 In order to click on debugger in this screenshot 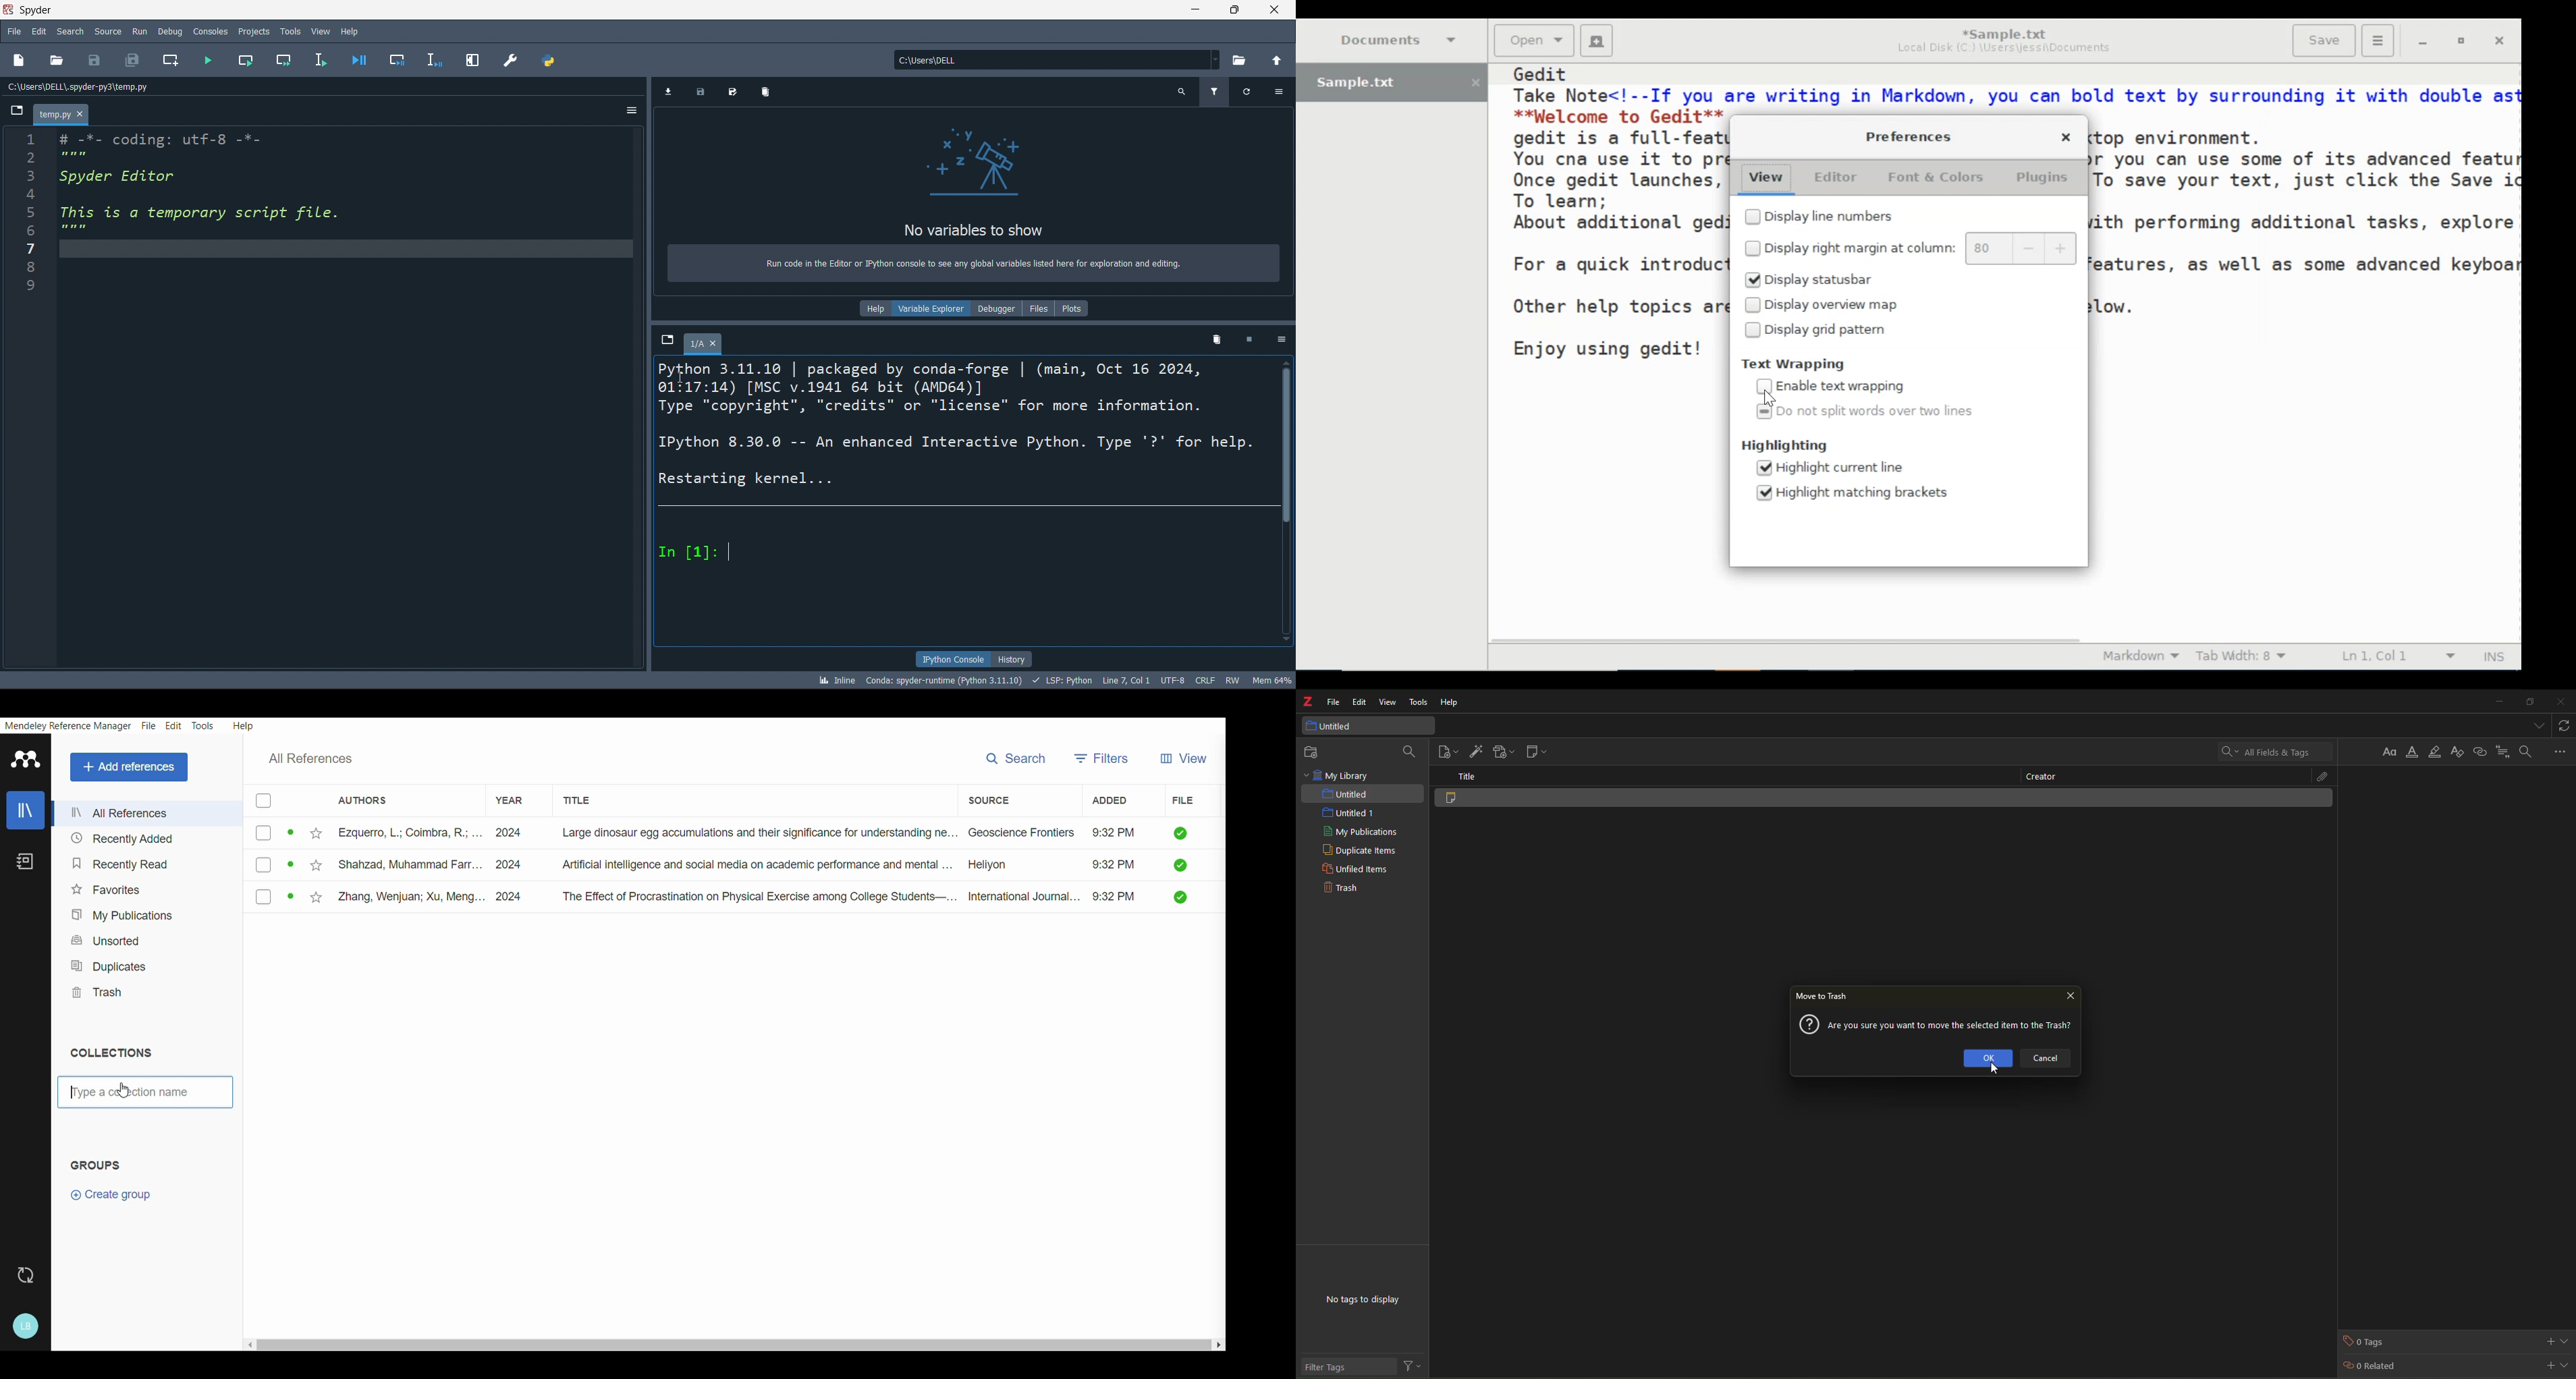, I will do `click(997, 308)`.